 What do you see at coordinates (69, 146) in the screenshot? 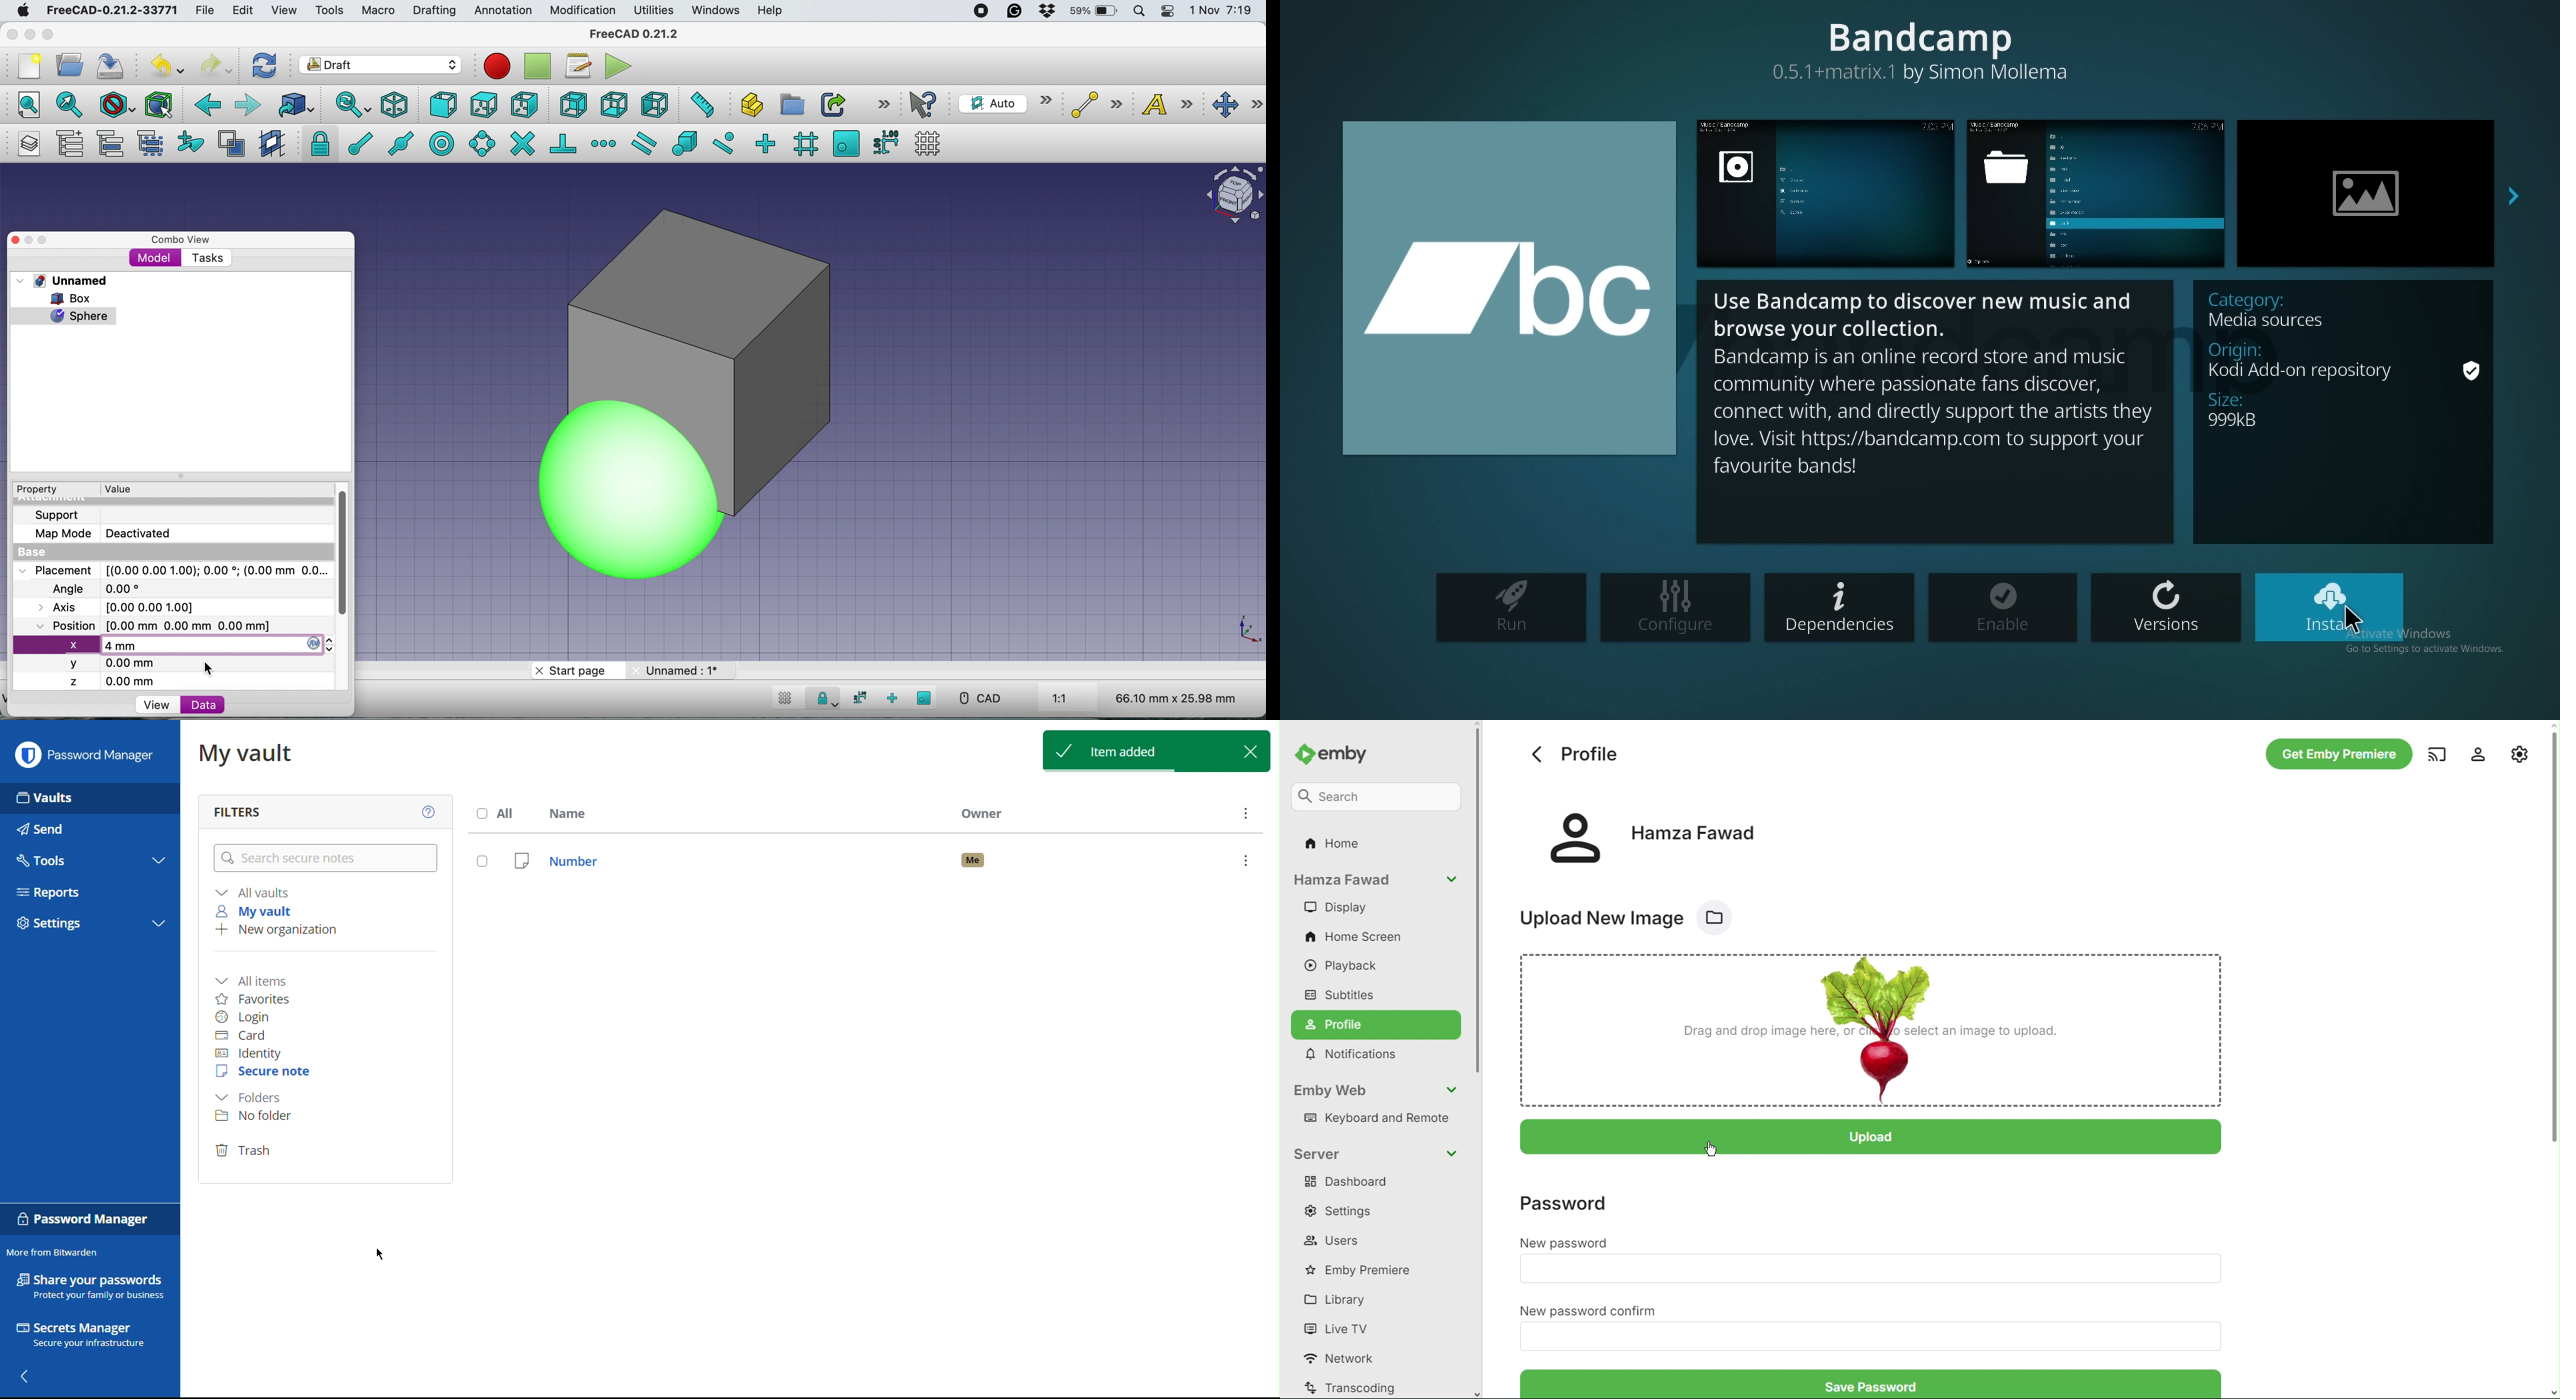
I see `add a new named group` at bounding box center [69, 146].